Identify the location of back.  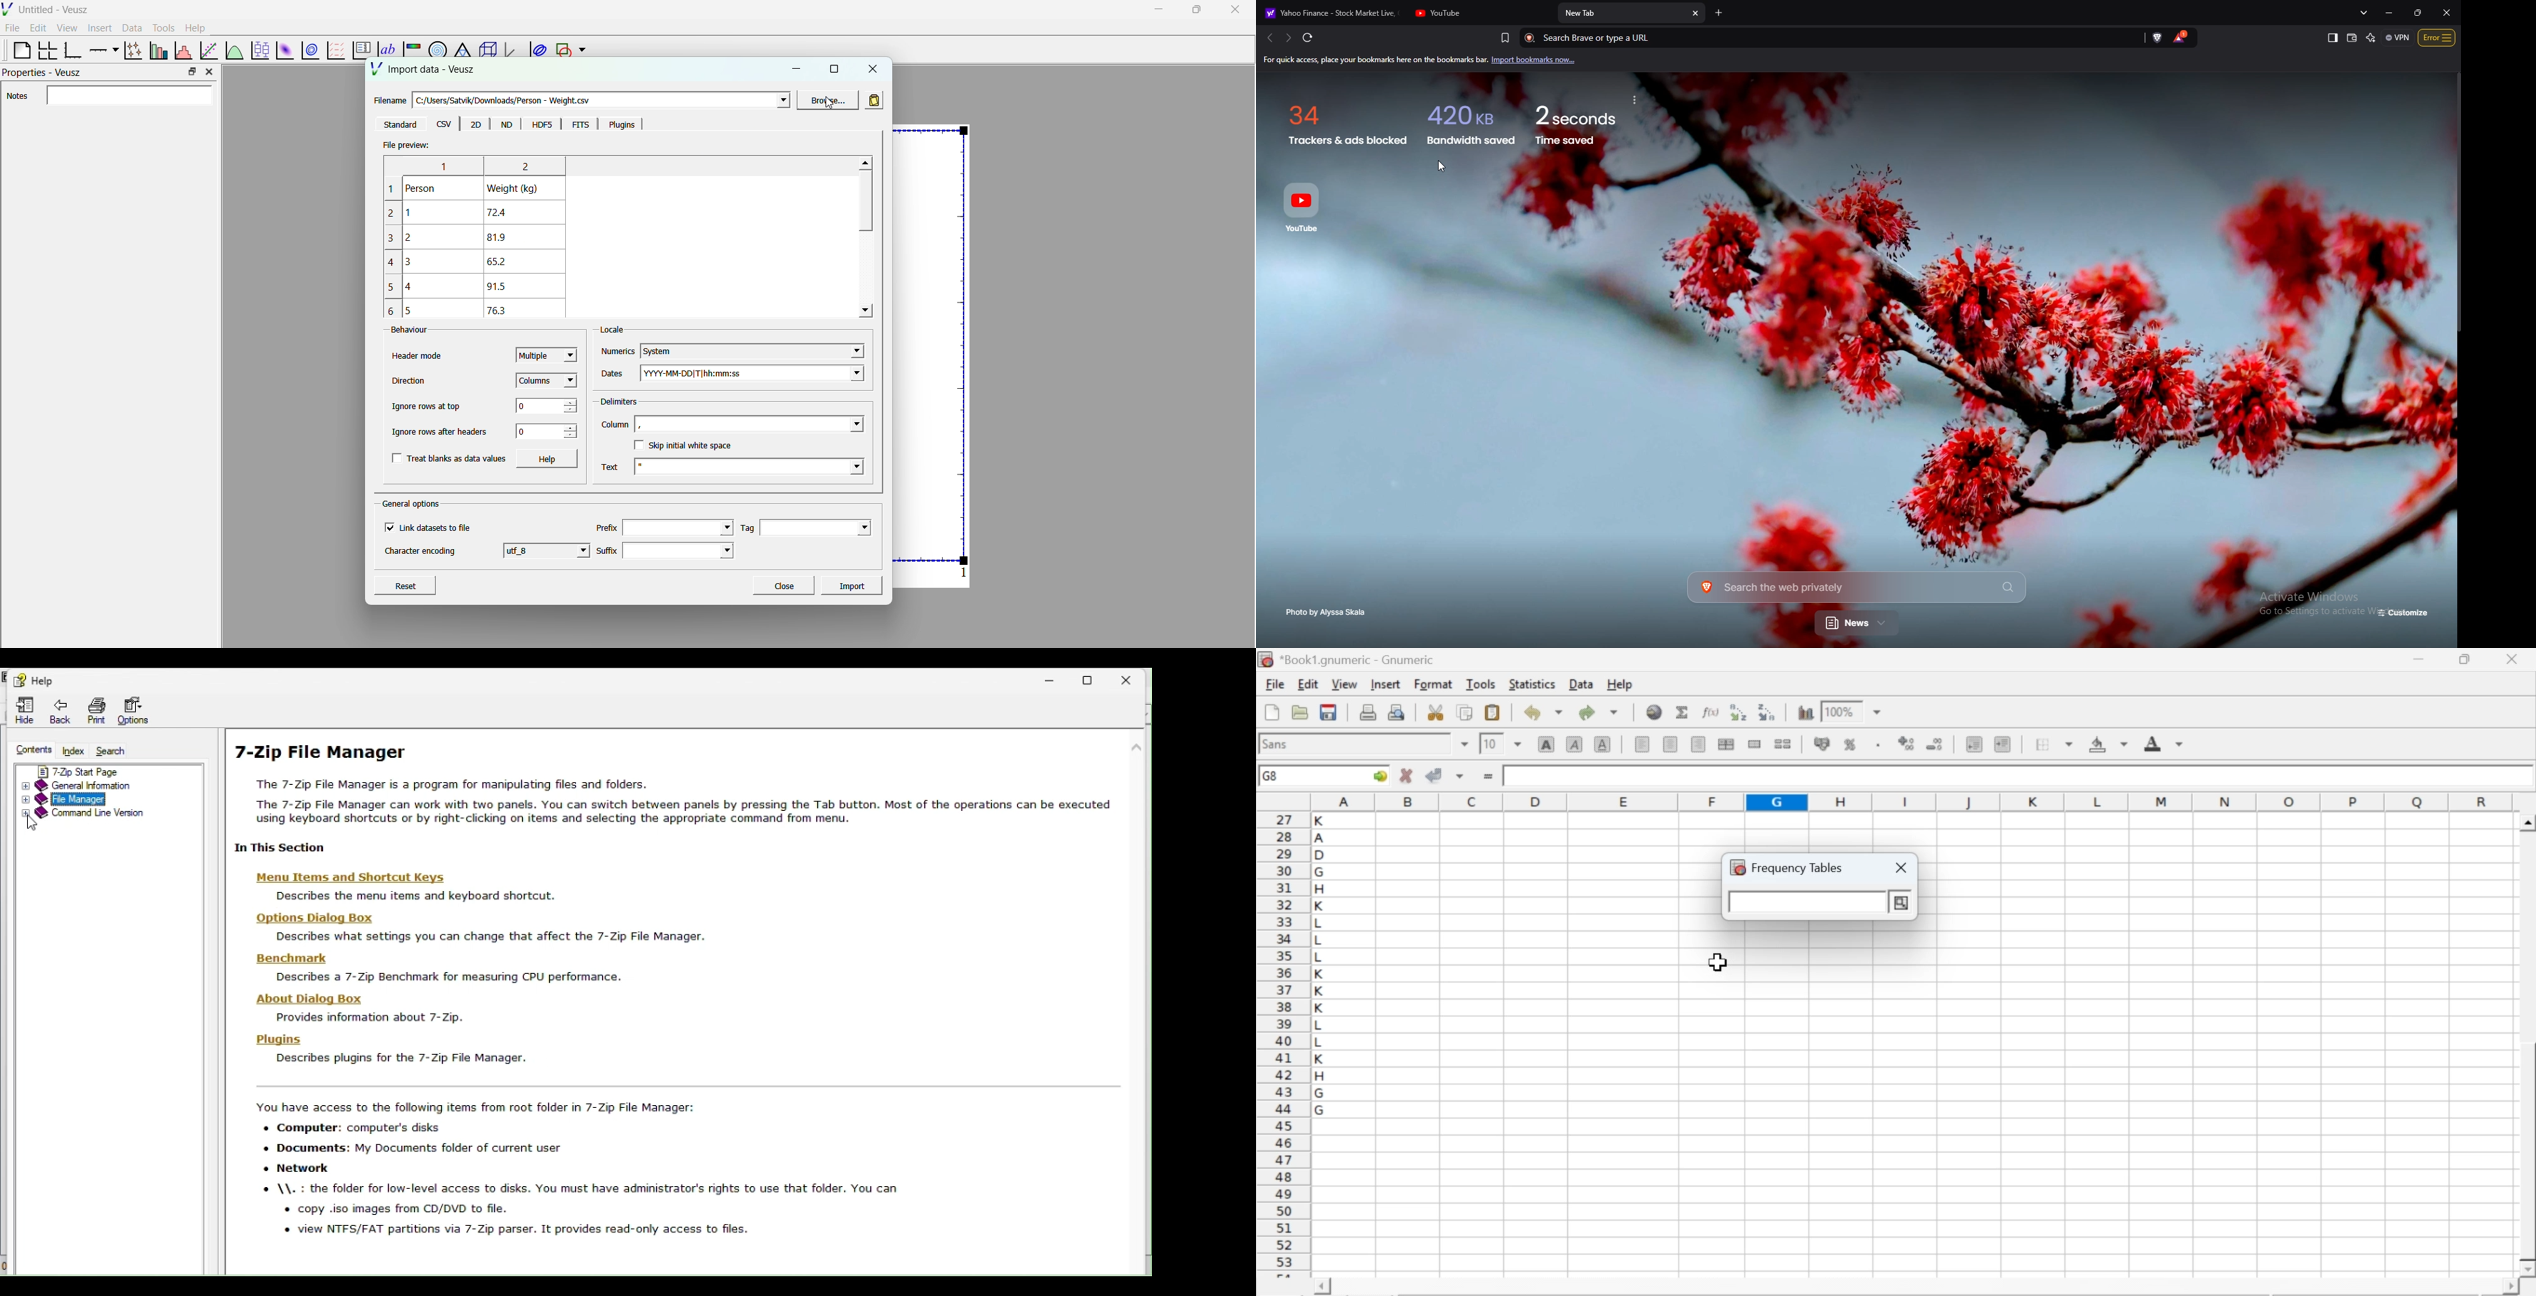
(1268, 38).